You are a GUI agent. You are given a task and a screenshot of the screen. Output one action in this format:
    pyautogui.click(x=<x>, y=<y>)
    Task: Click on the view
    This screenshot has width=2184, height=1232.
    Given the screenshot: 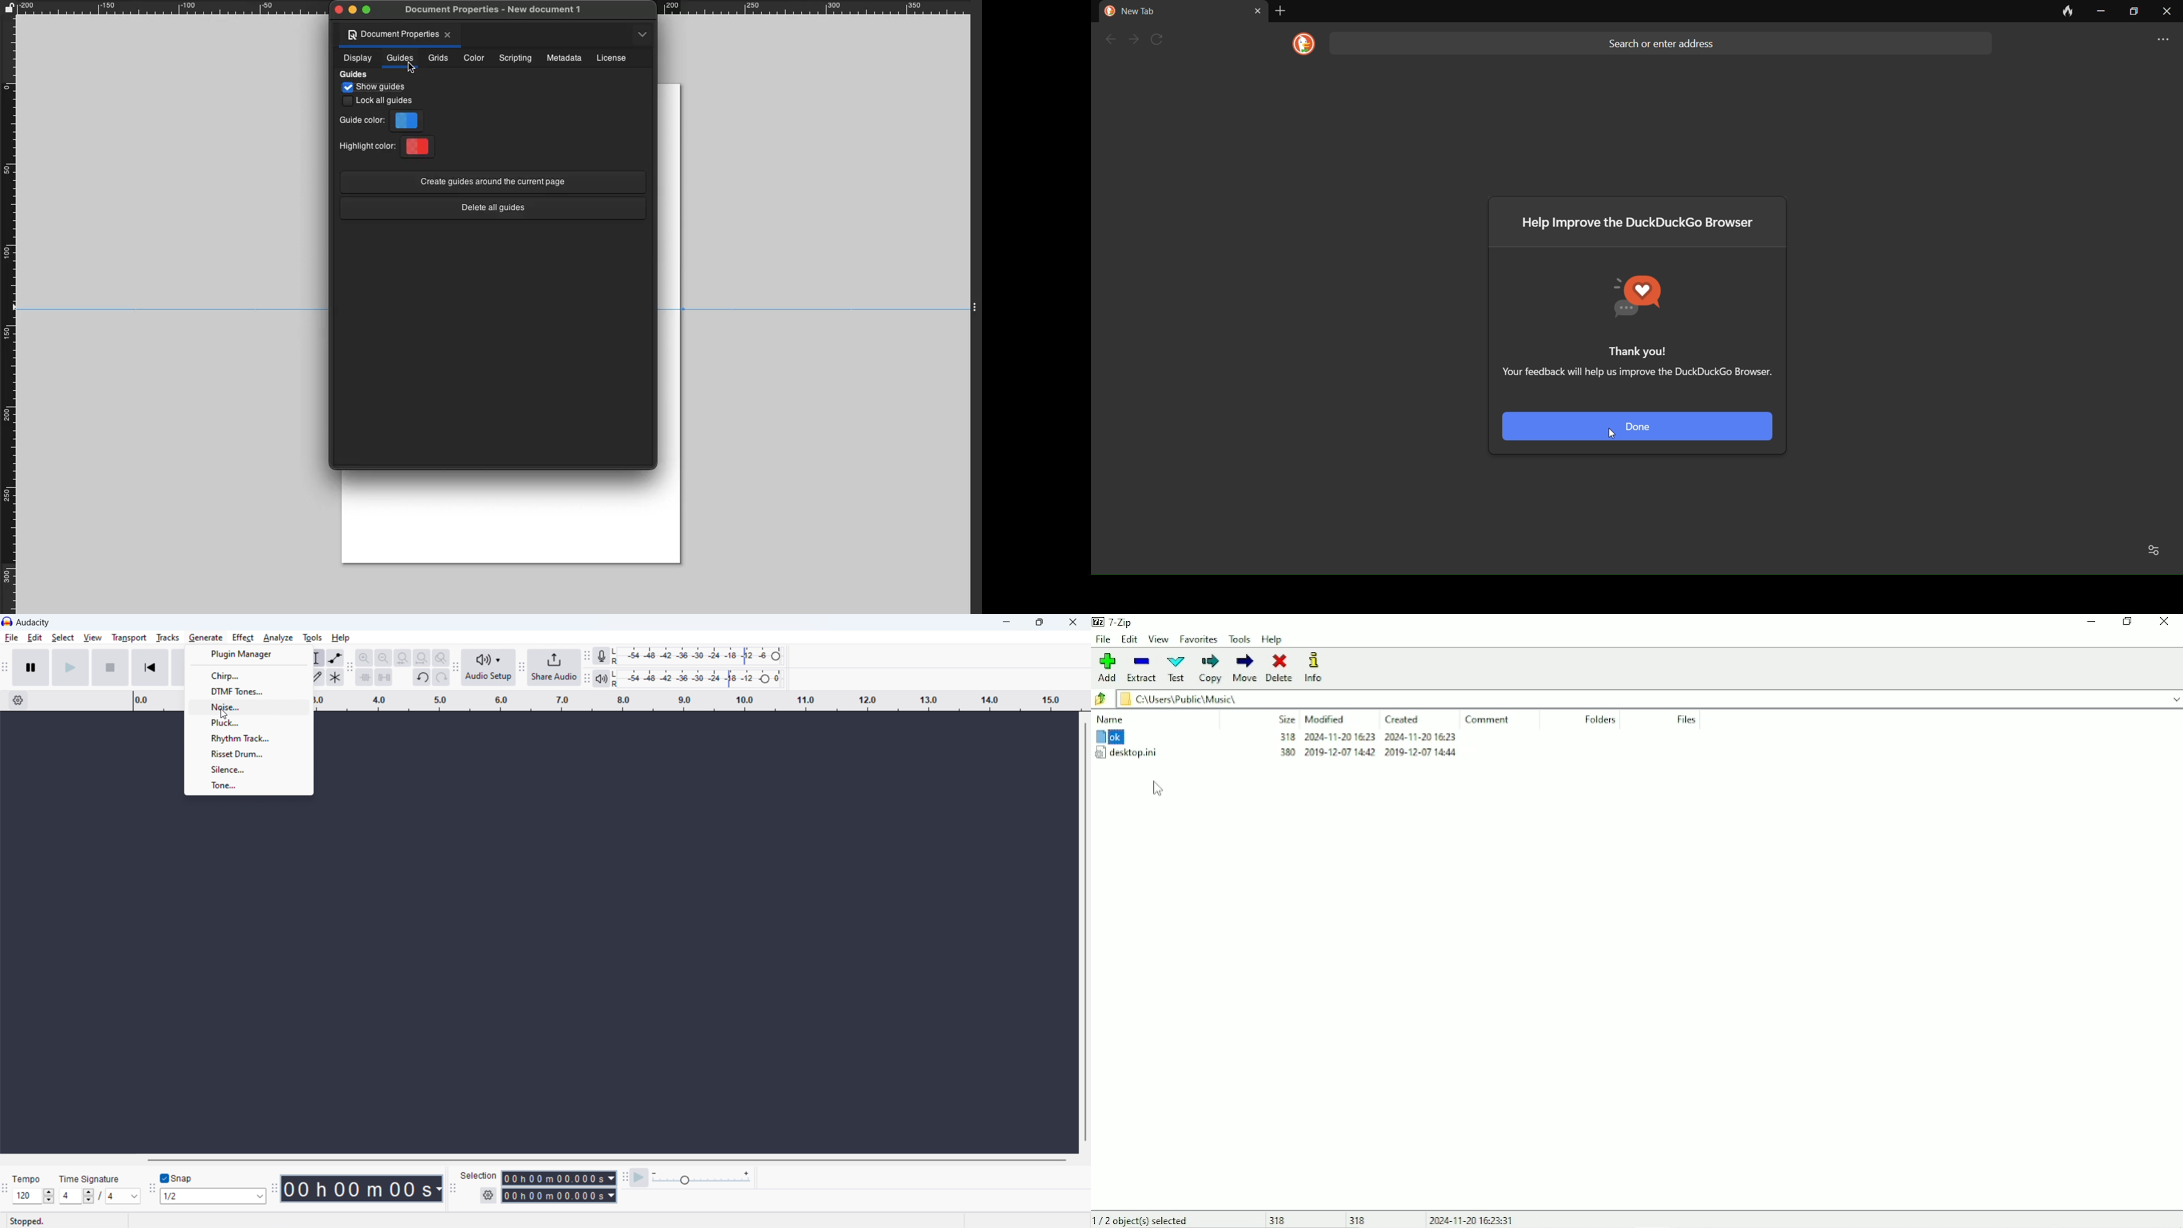 What is the action you would take?
    pyautogui.click(x=93, y=637)
    